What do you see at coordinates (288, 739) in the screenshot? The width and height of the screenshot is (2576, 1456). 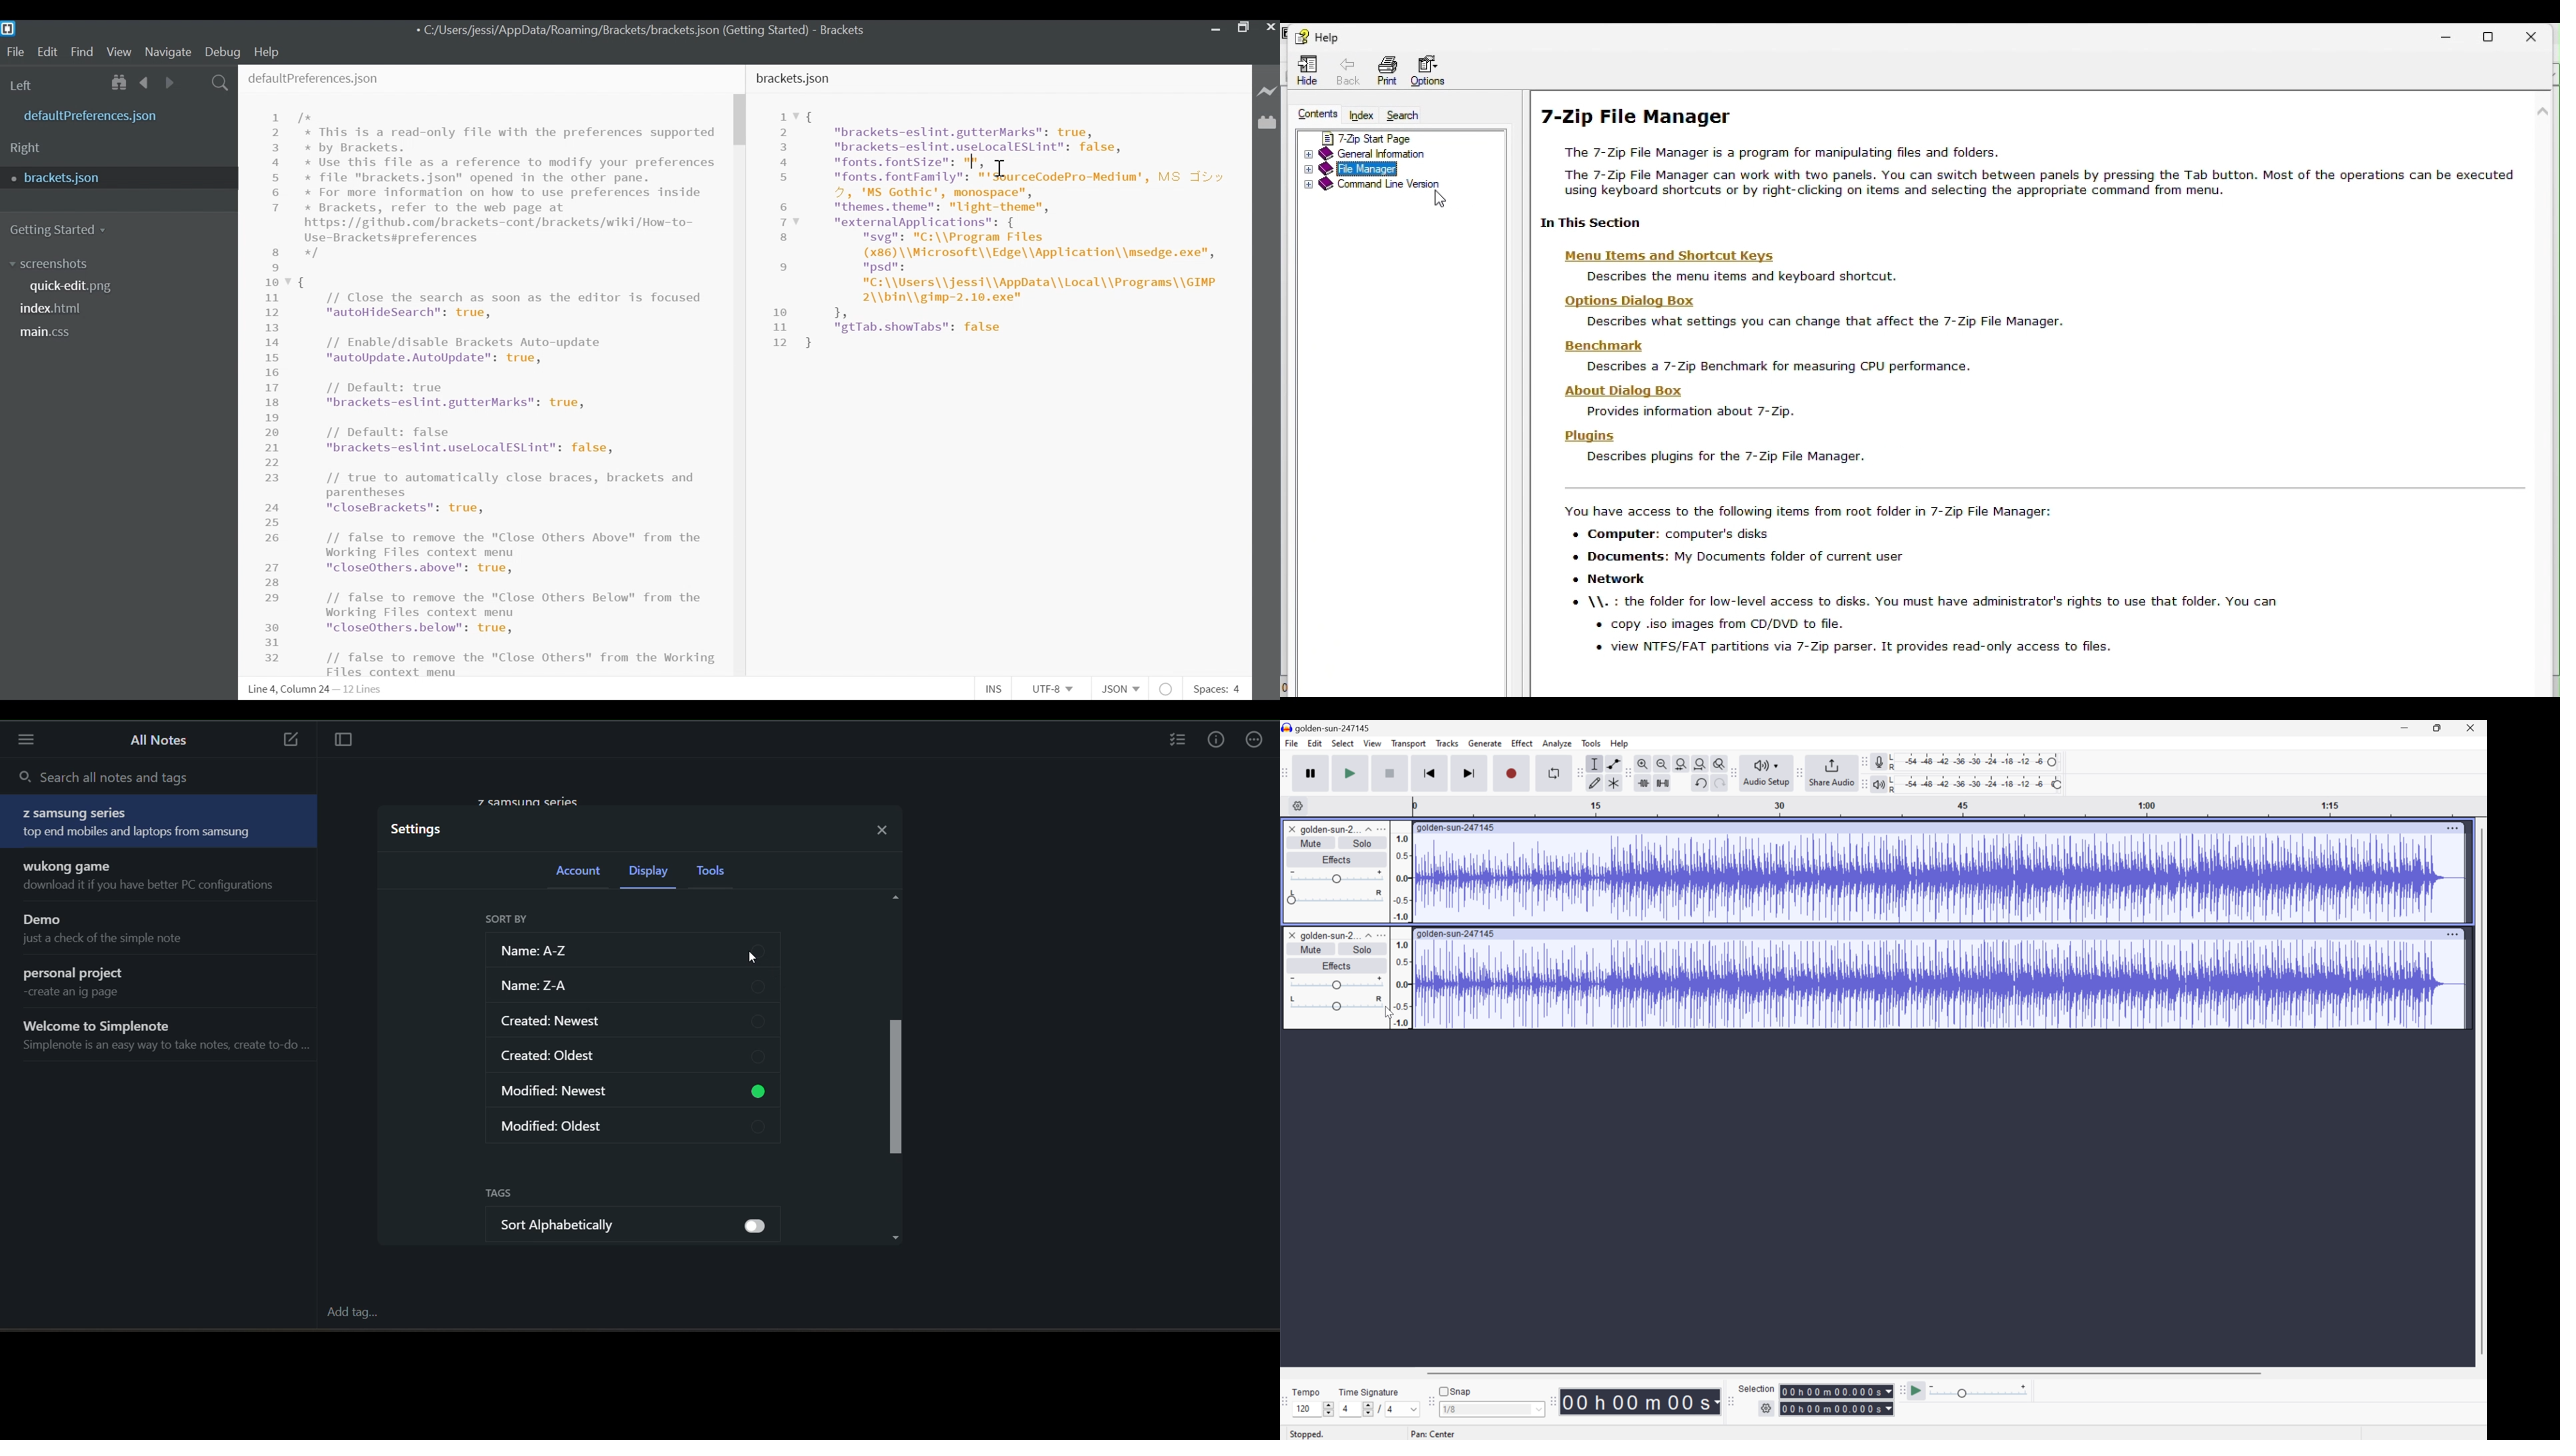 I see `new note` at bounding box center [288, 739].